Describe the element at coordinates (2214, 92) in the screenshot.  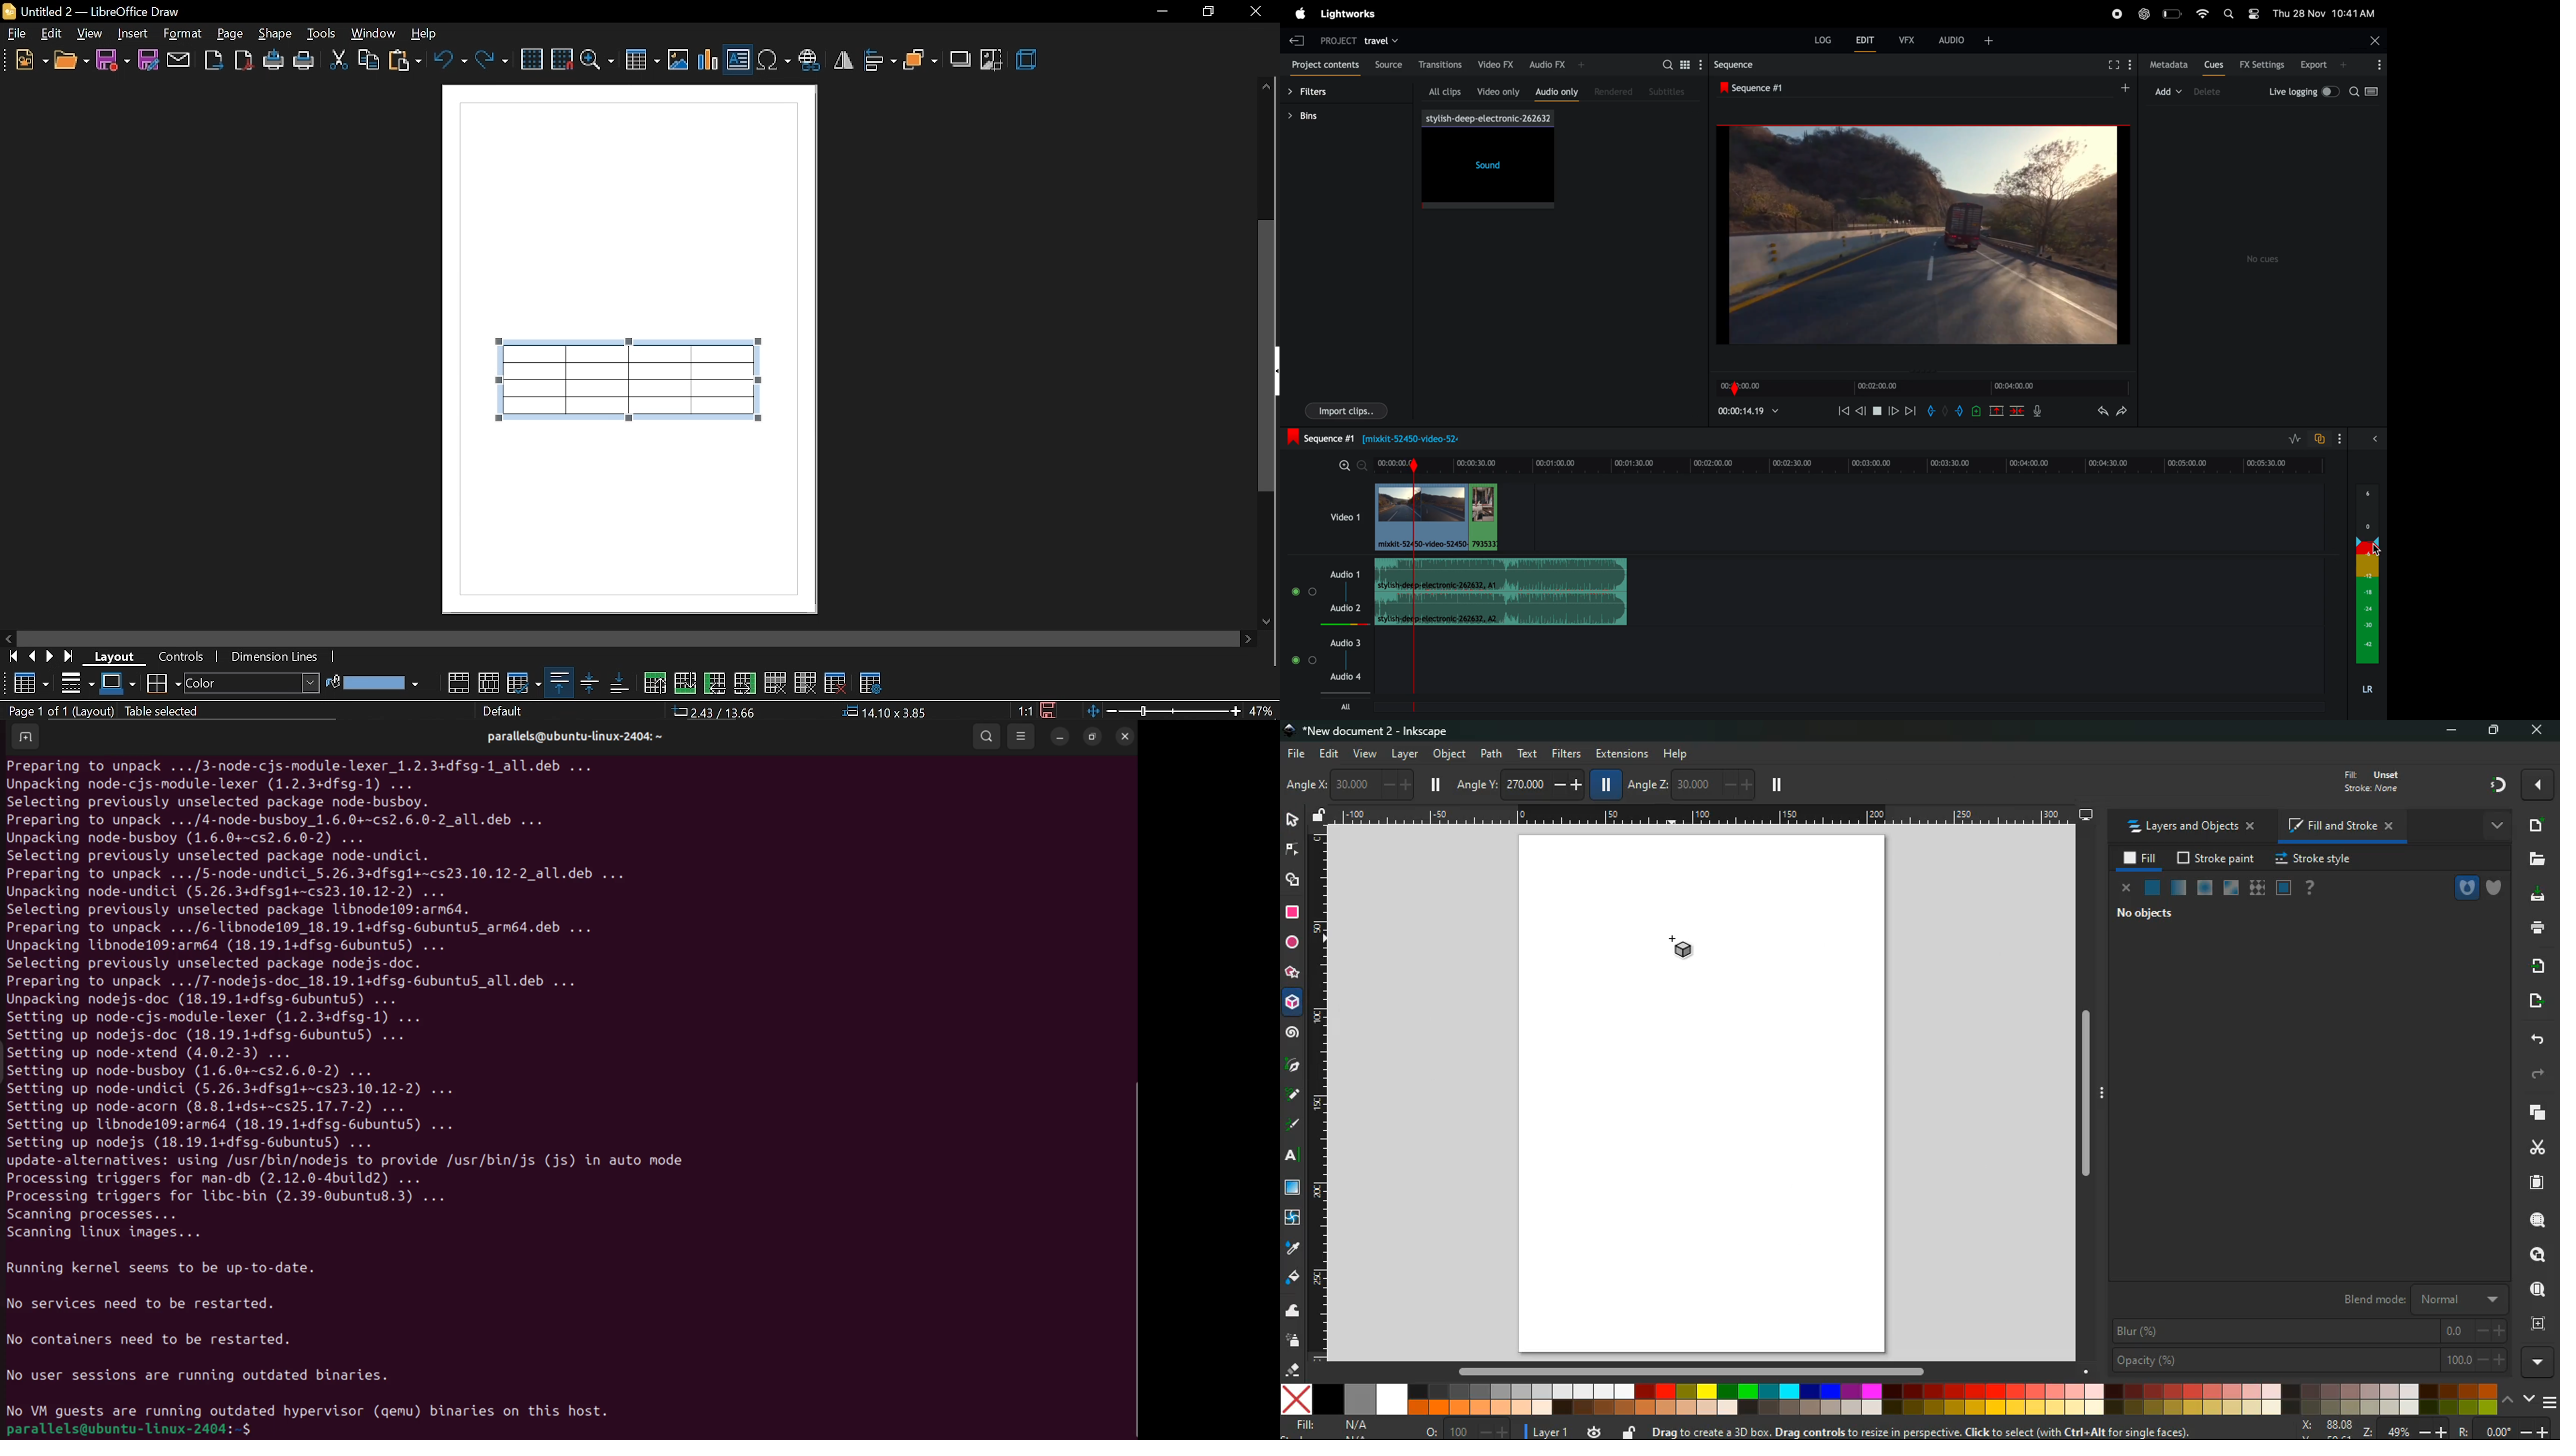
I see `delete` at that location.